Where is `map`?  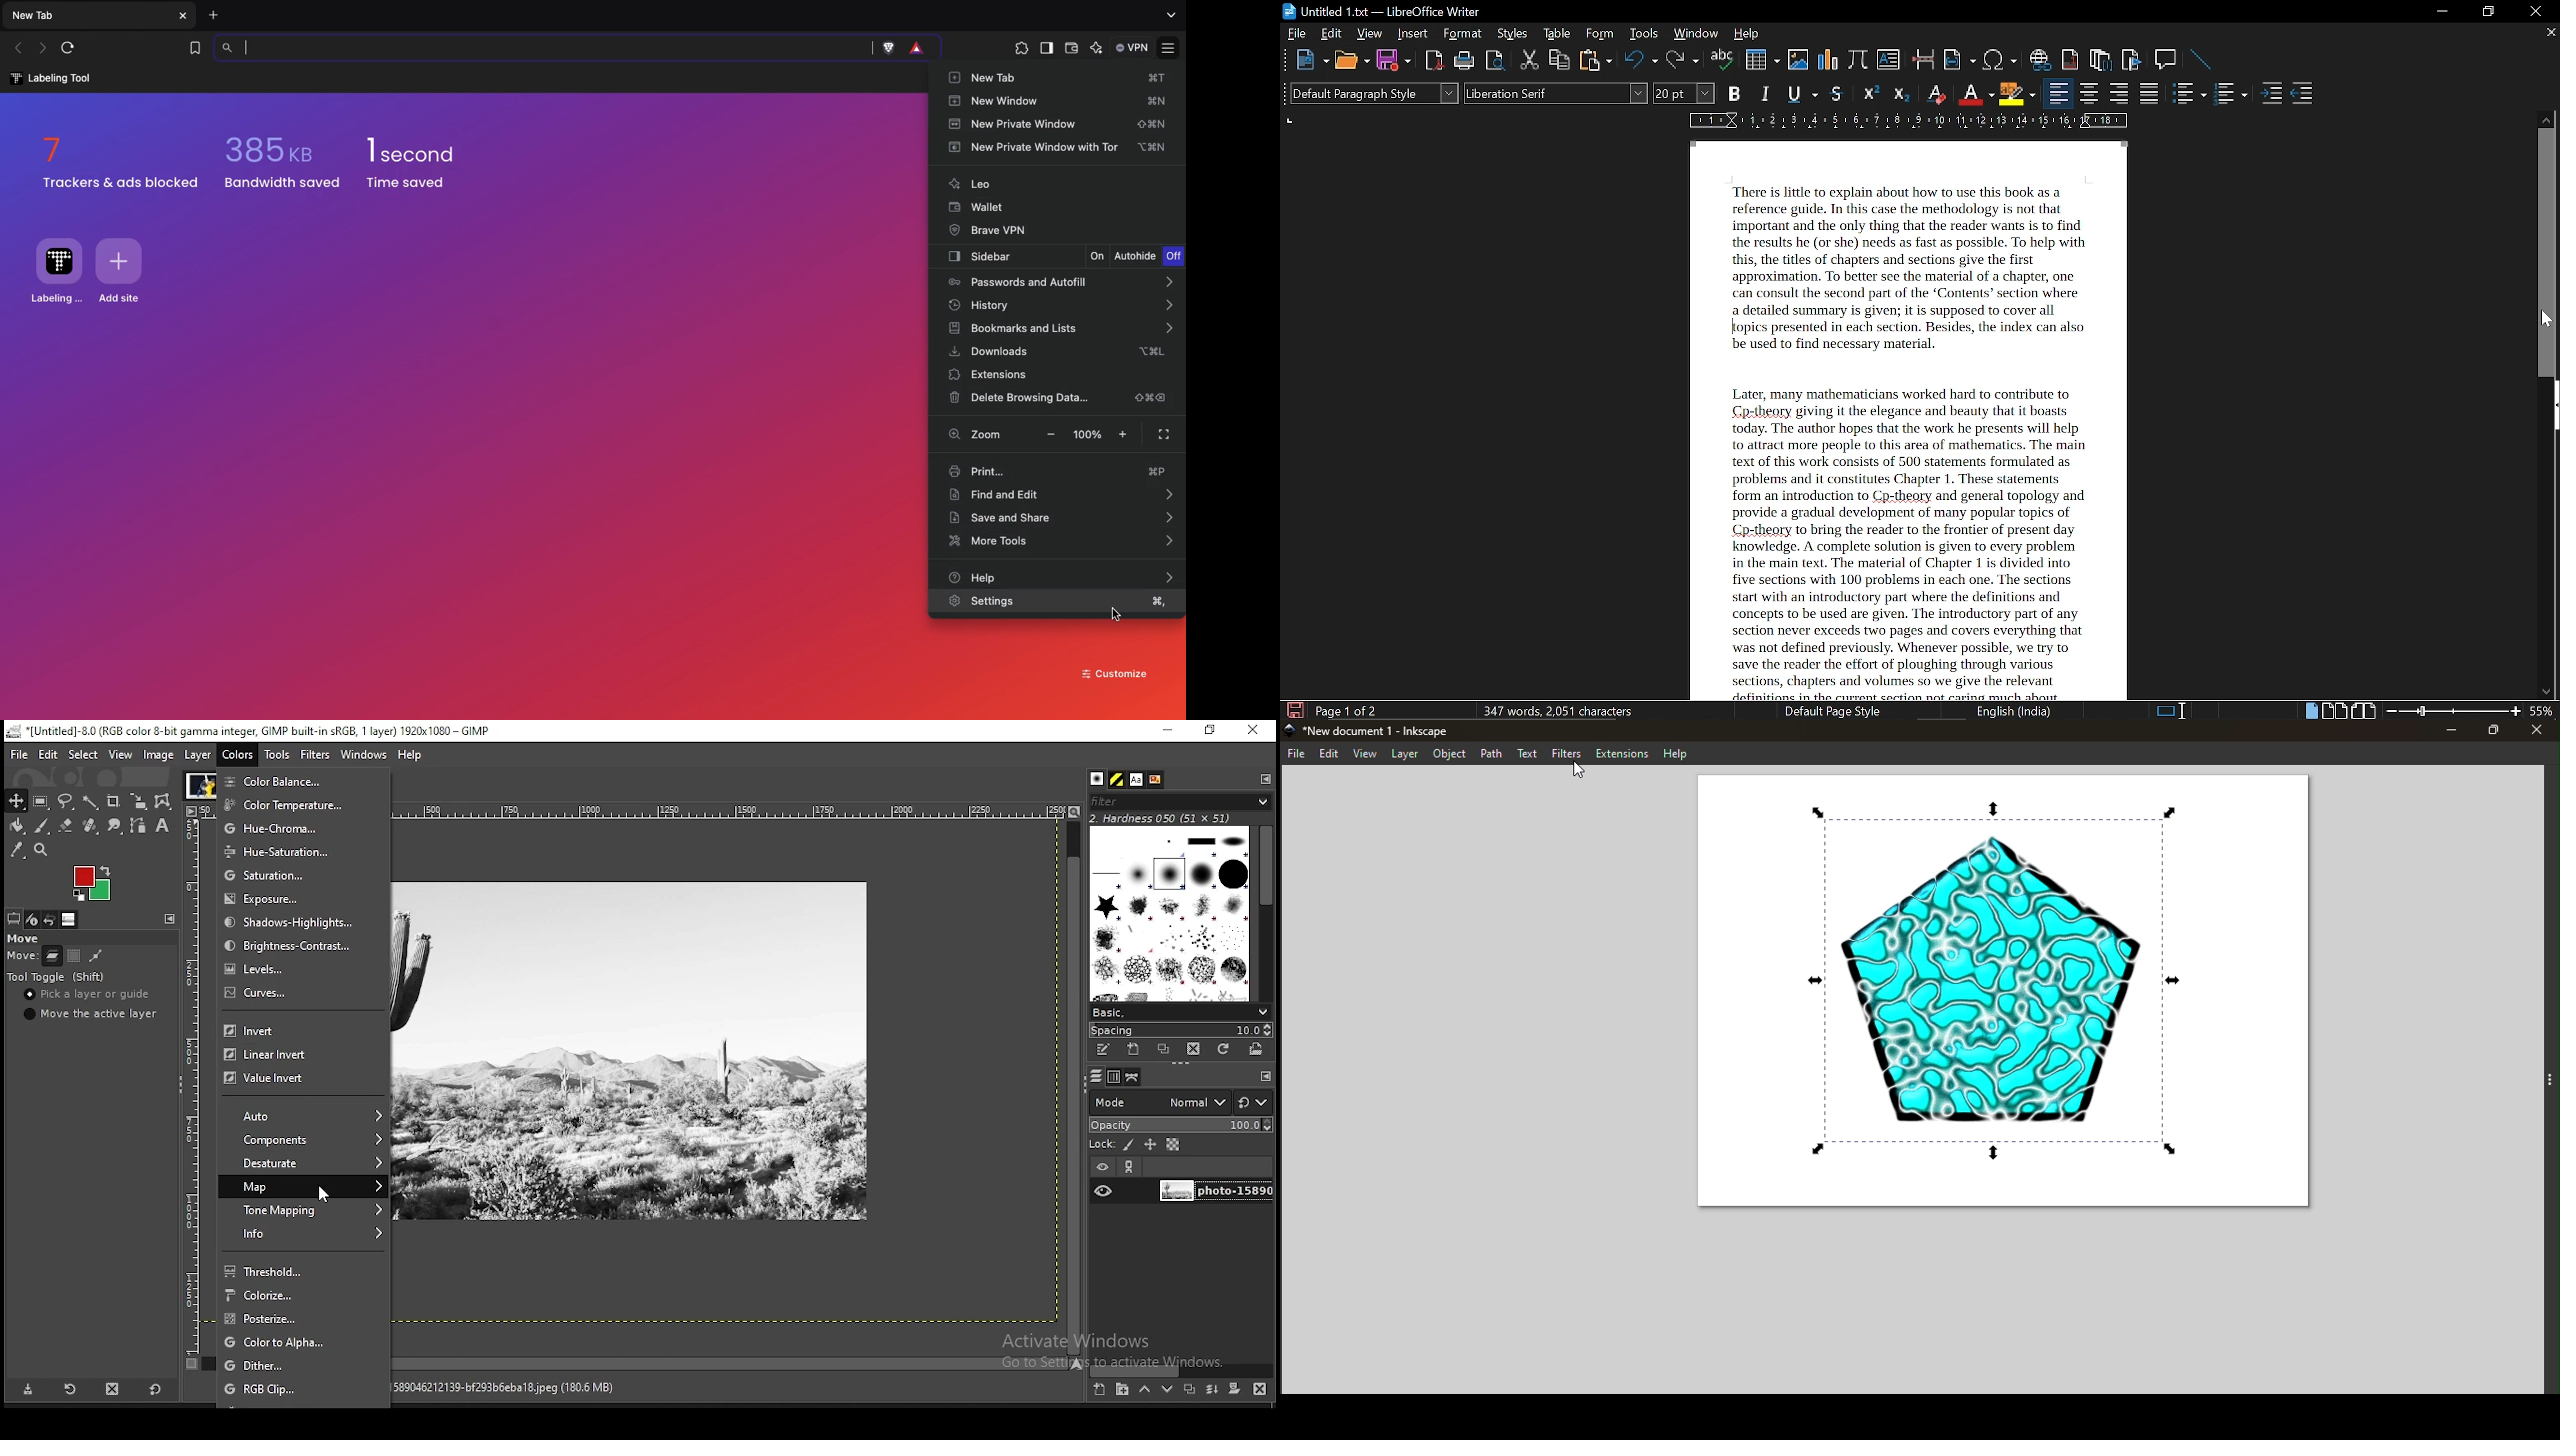
map is located at coordinates (303, 1186).